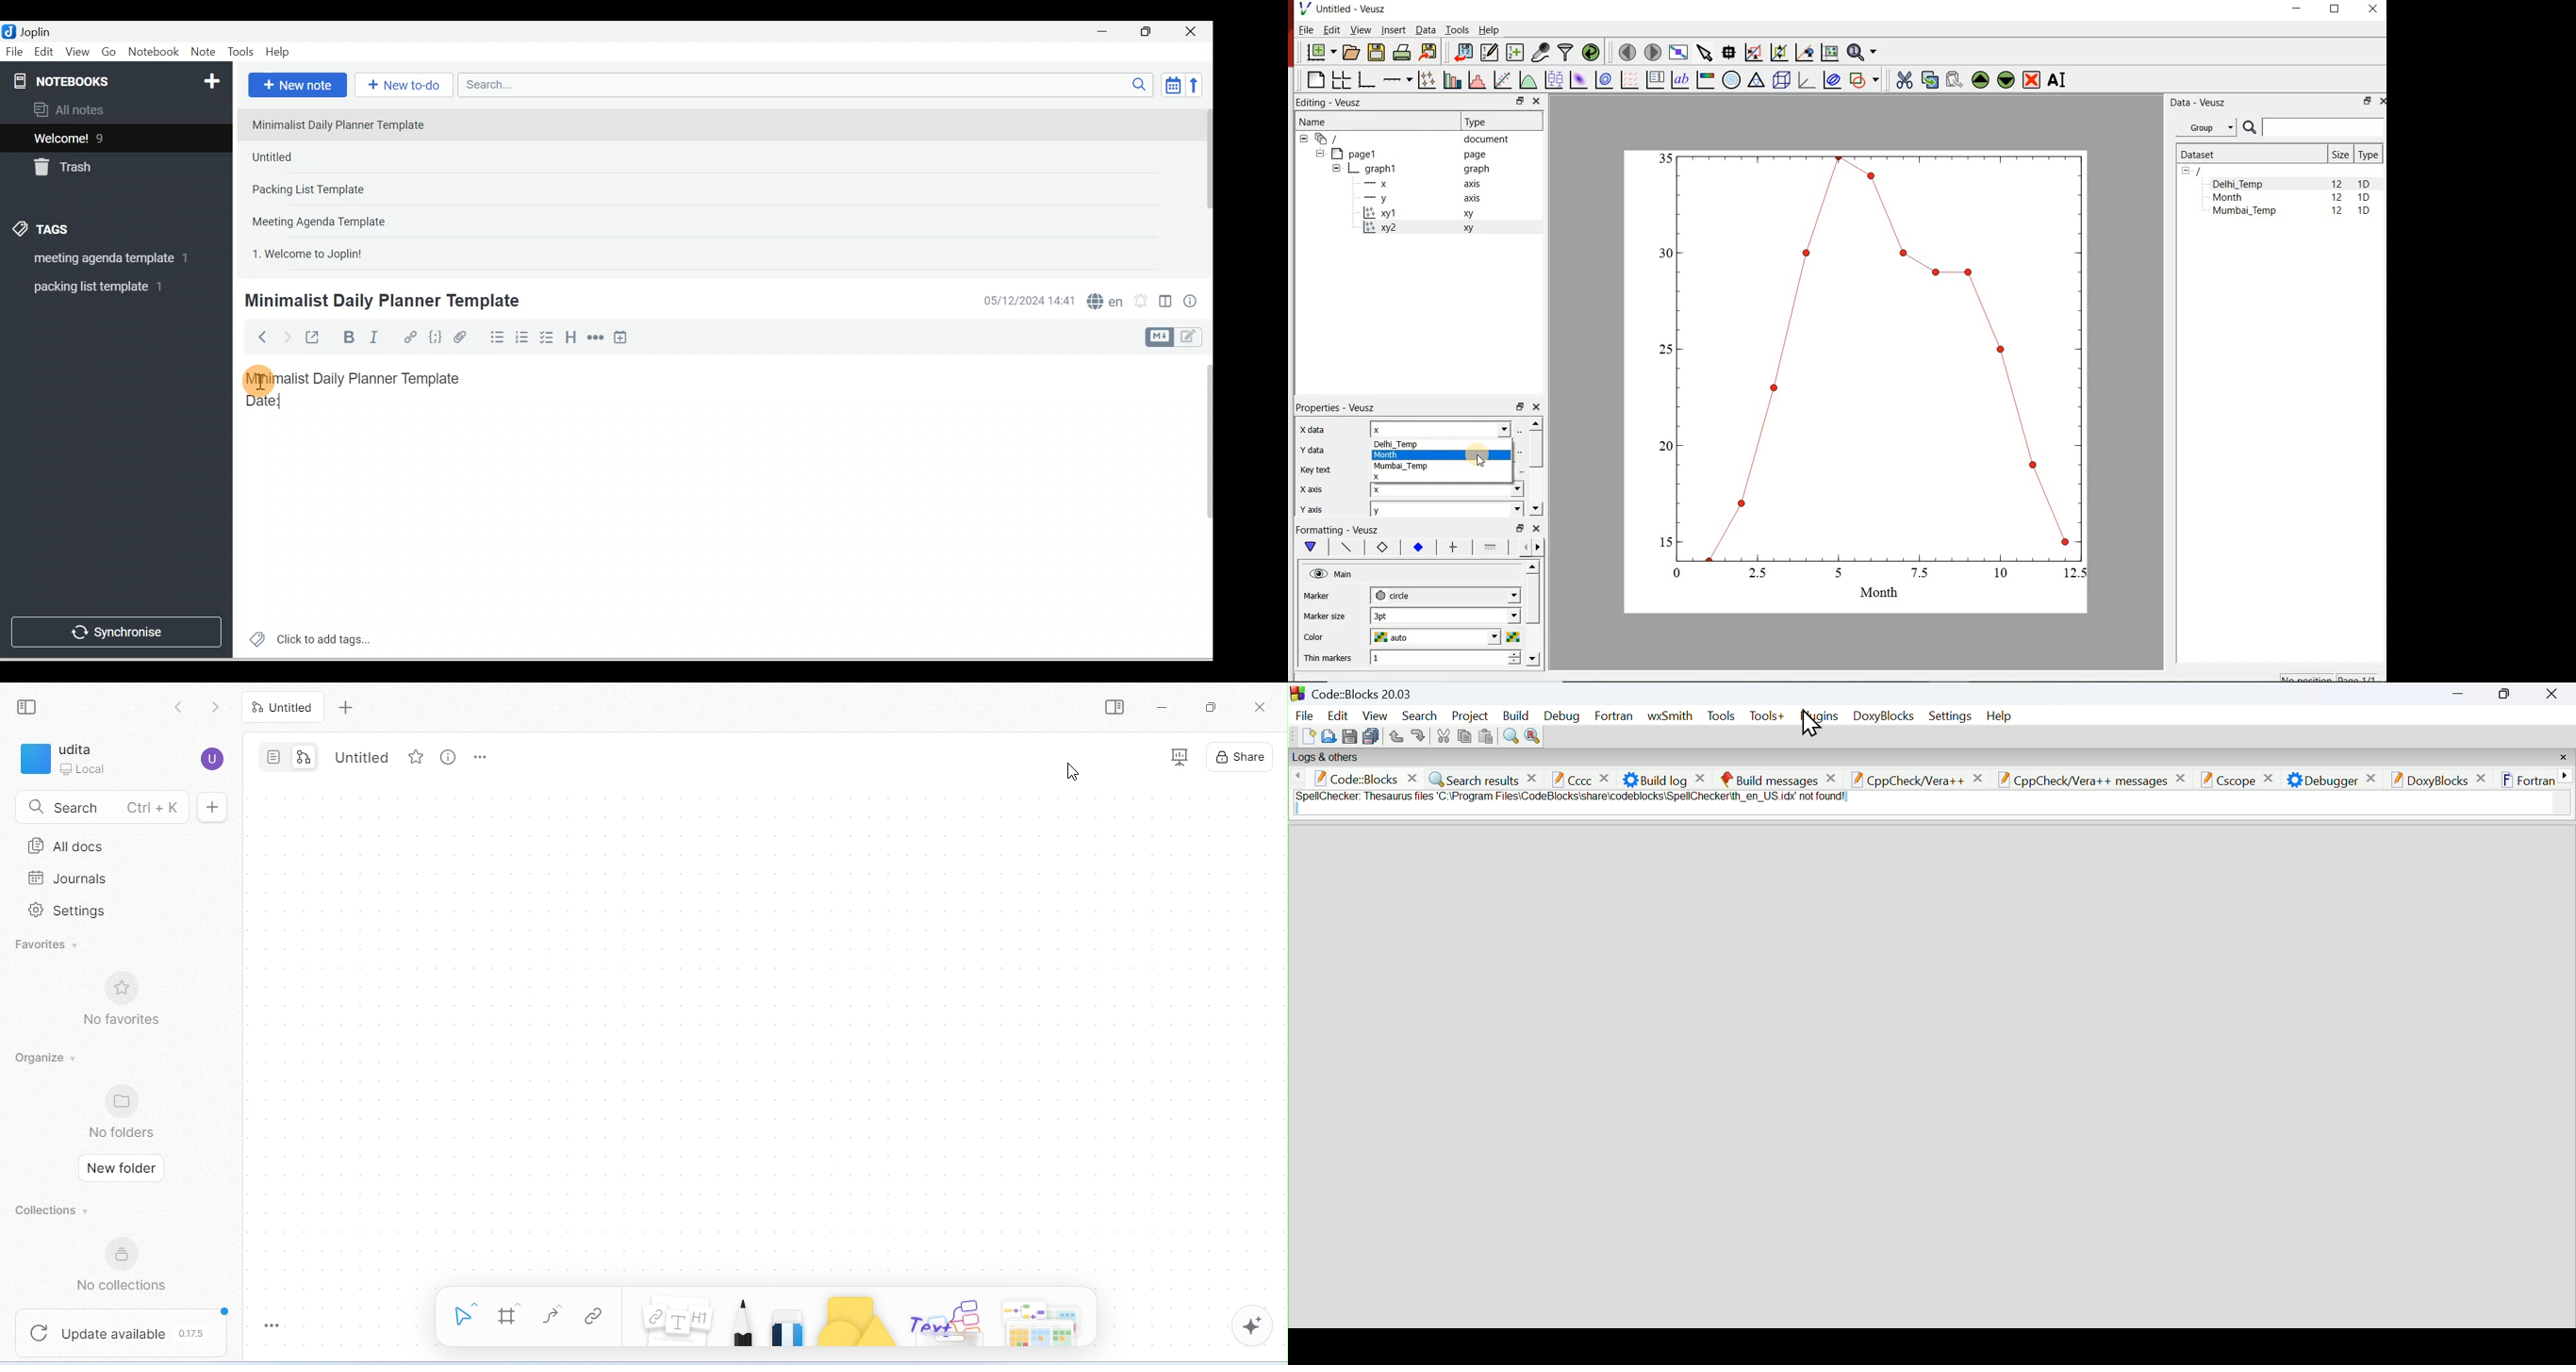 The width and height of the screenshot is (2576, 1372). What do you see at coordinates (32, 708) in the screenshot?
I see `collapse side bar` at bounding box center [32, 708].